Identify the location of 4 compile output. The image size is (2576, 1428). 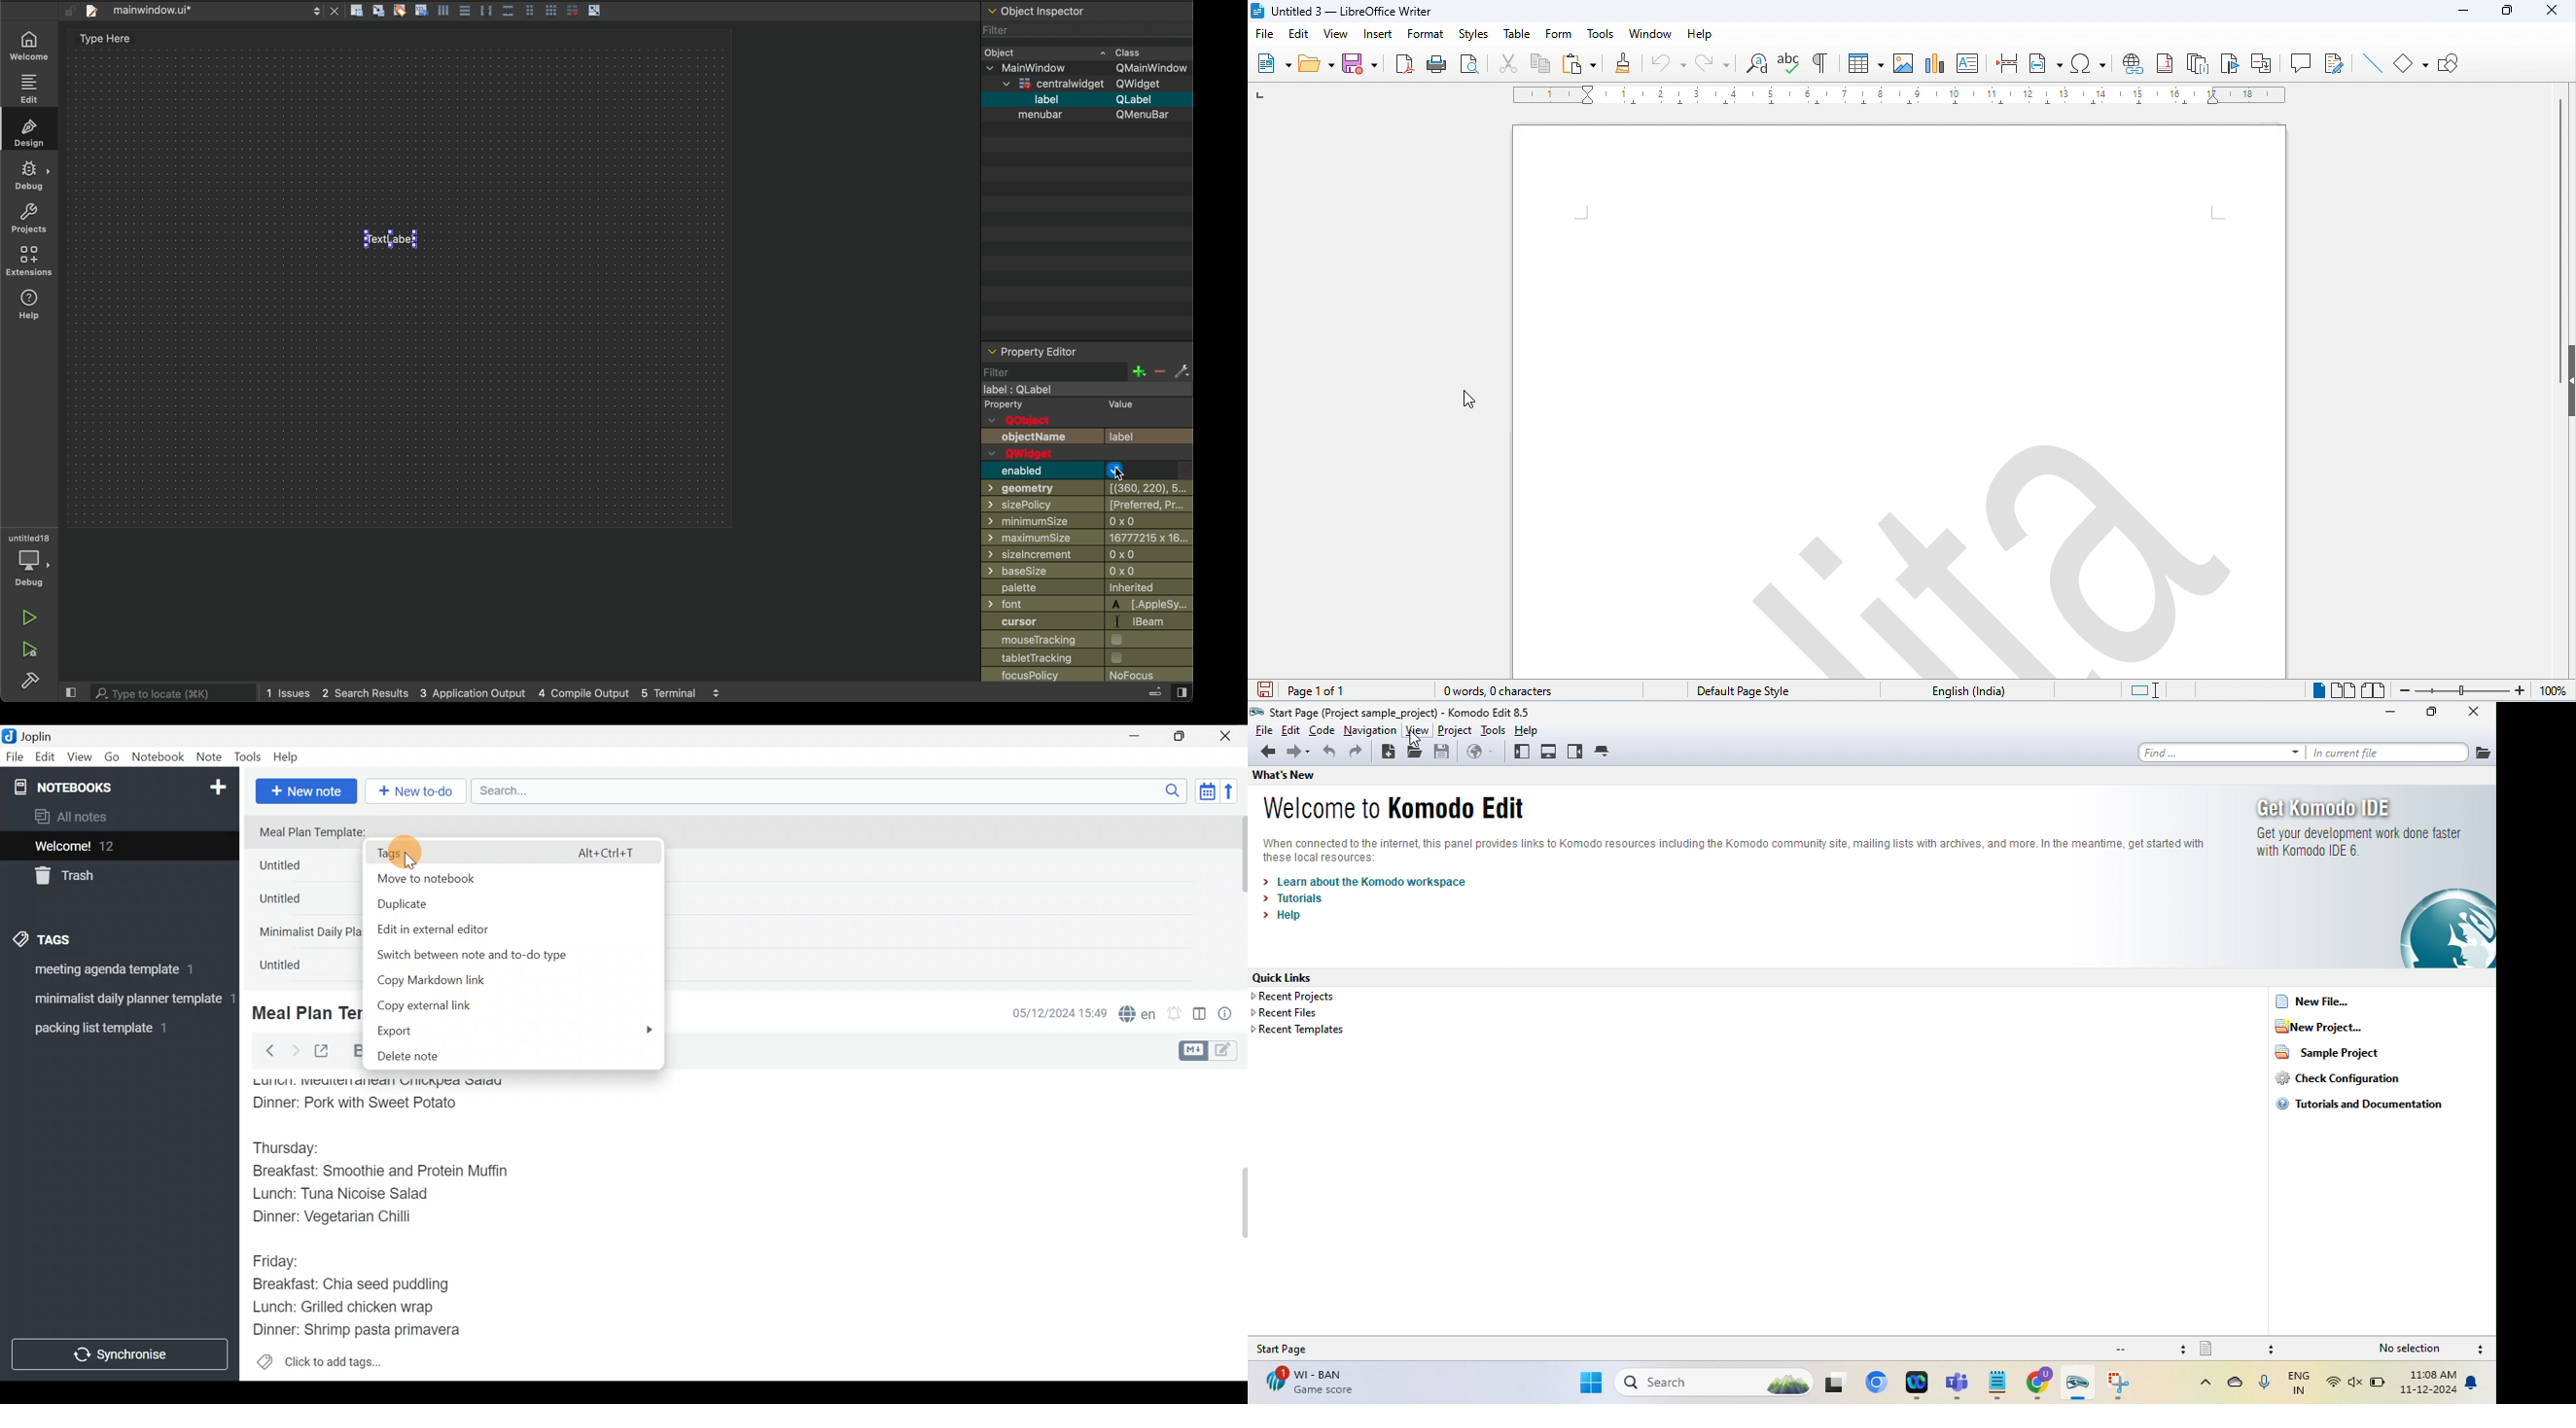
(582, 690).